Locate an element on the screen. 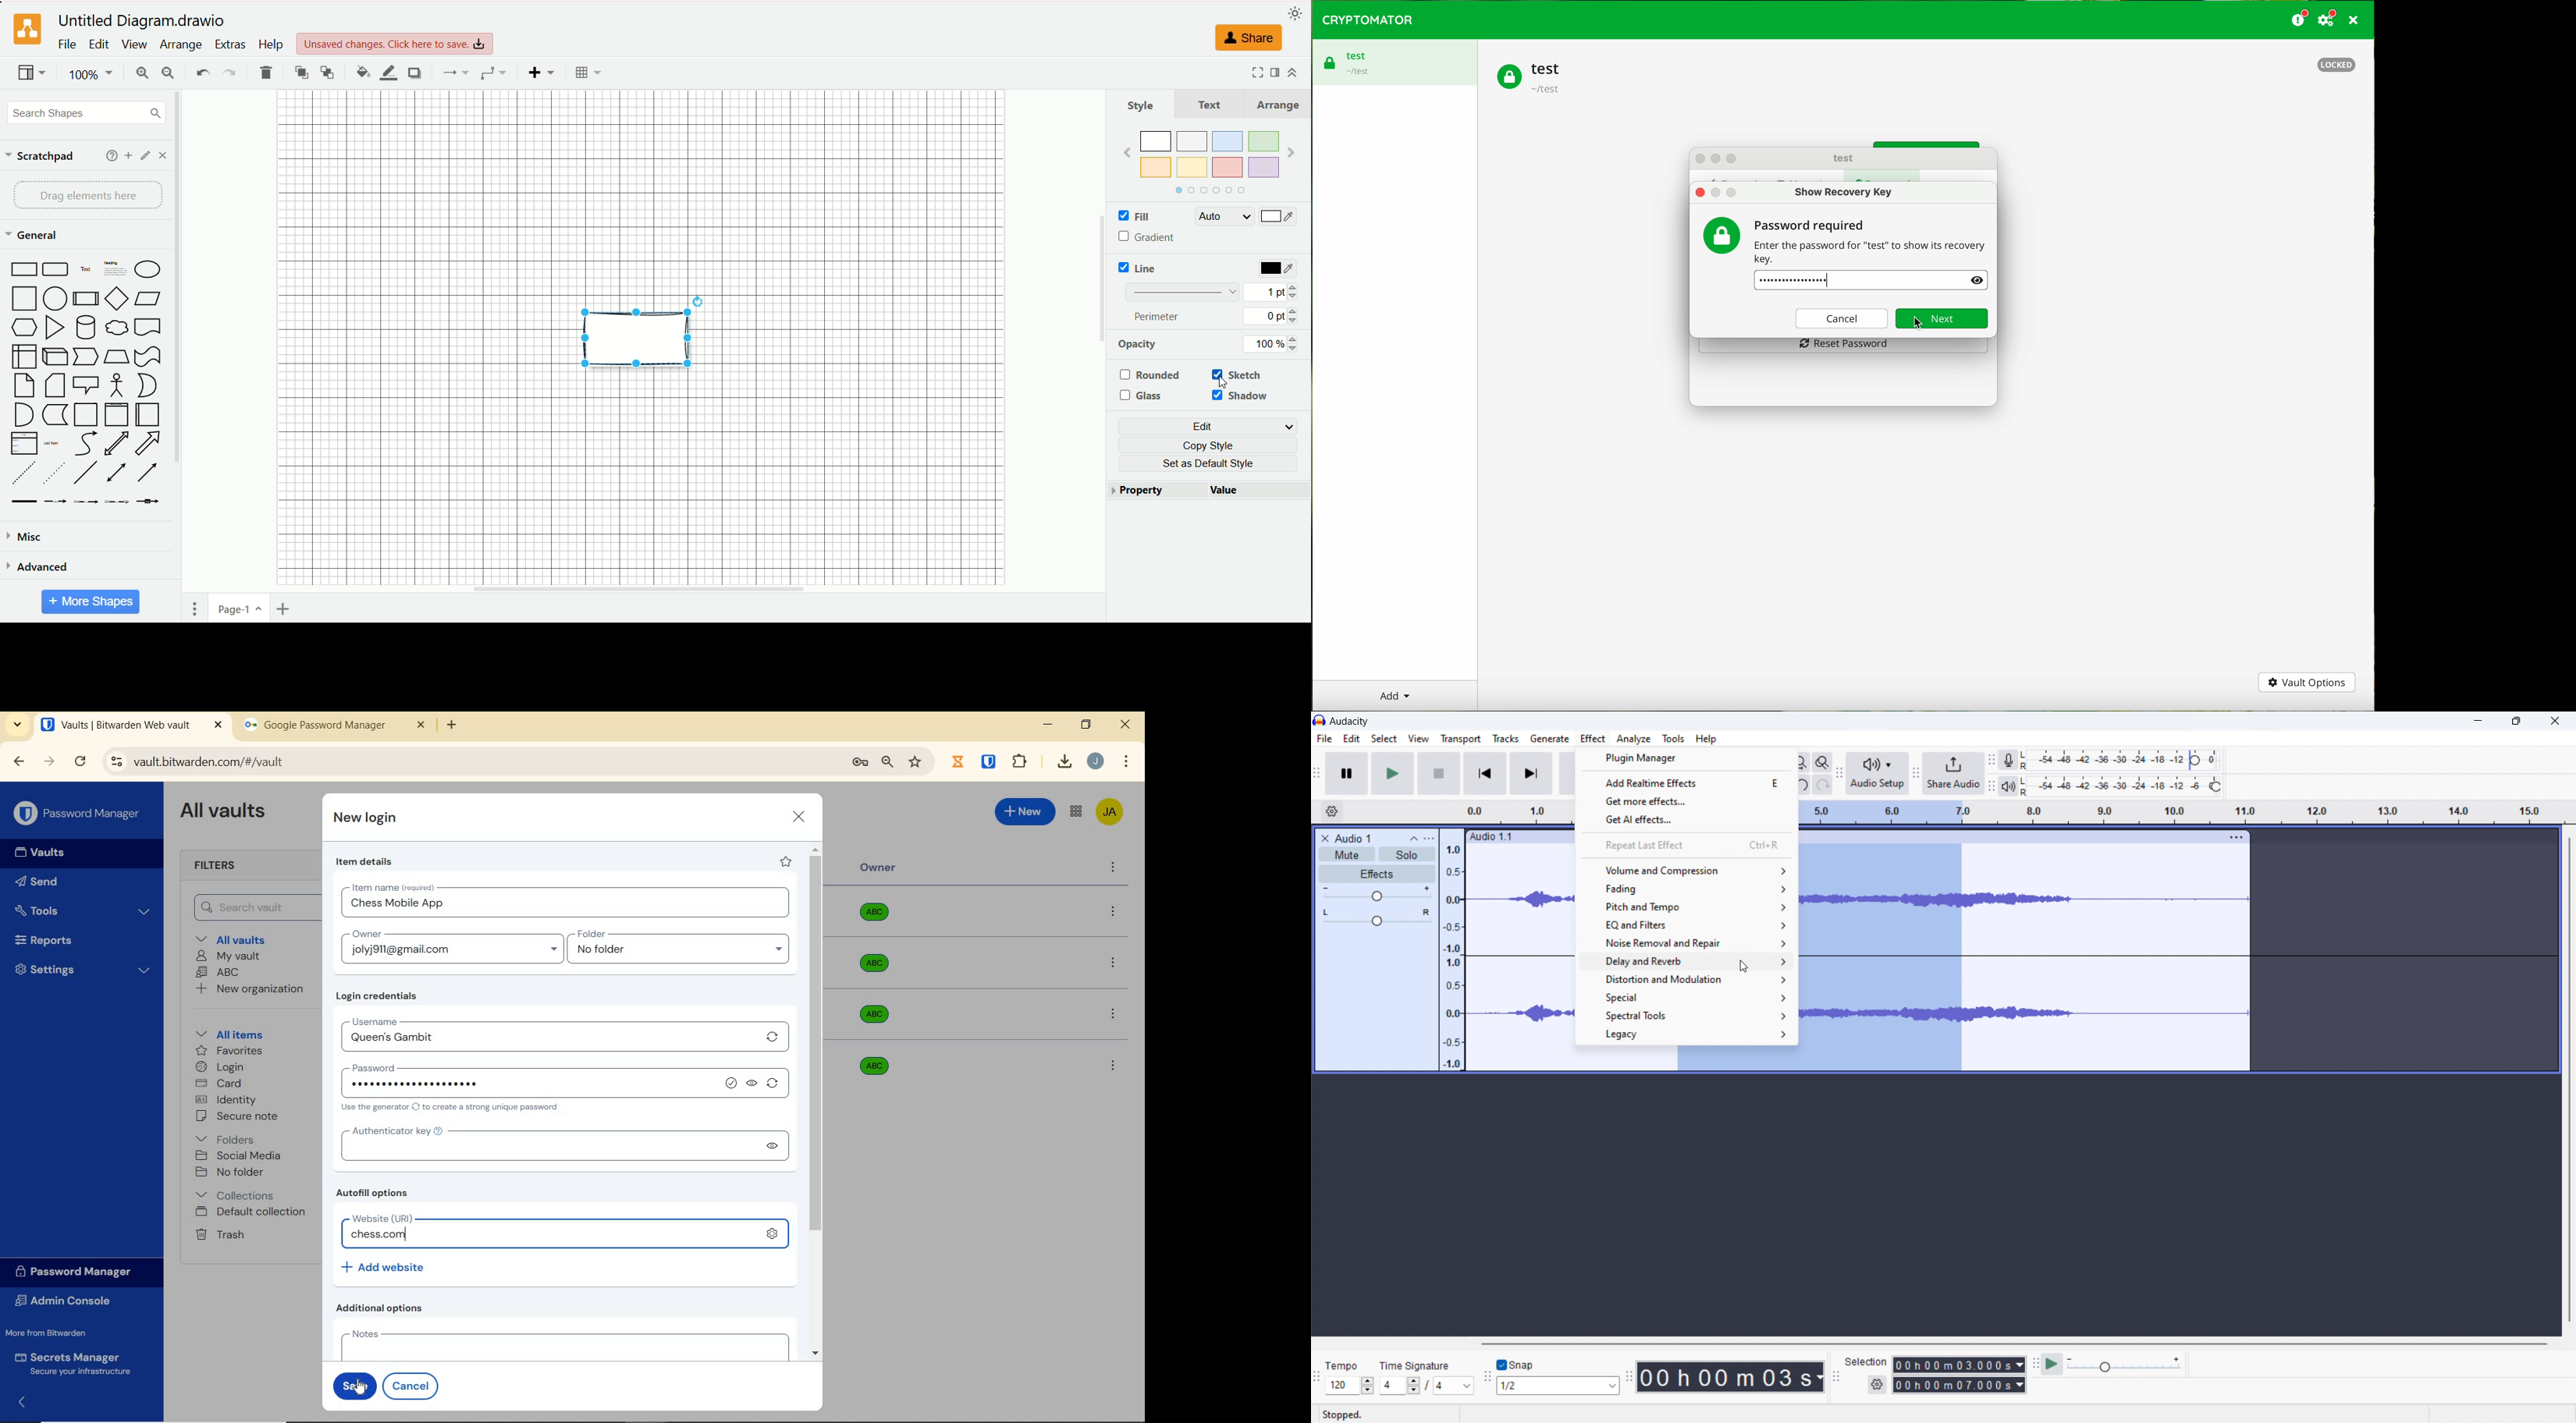 This screenshot has height=1428, width=2576. insert page is located at coordinates (286, 609).